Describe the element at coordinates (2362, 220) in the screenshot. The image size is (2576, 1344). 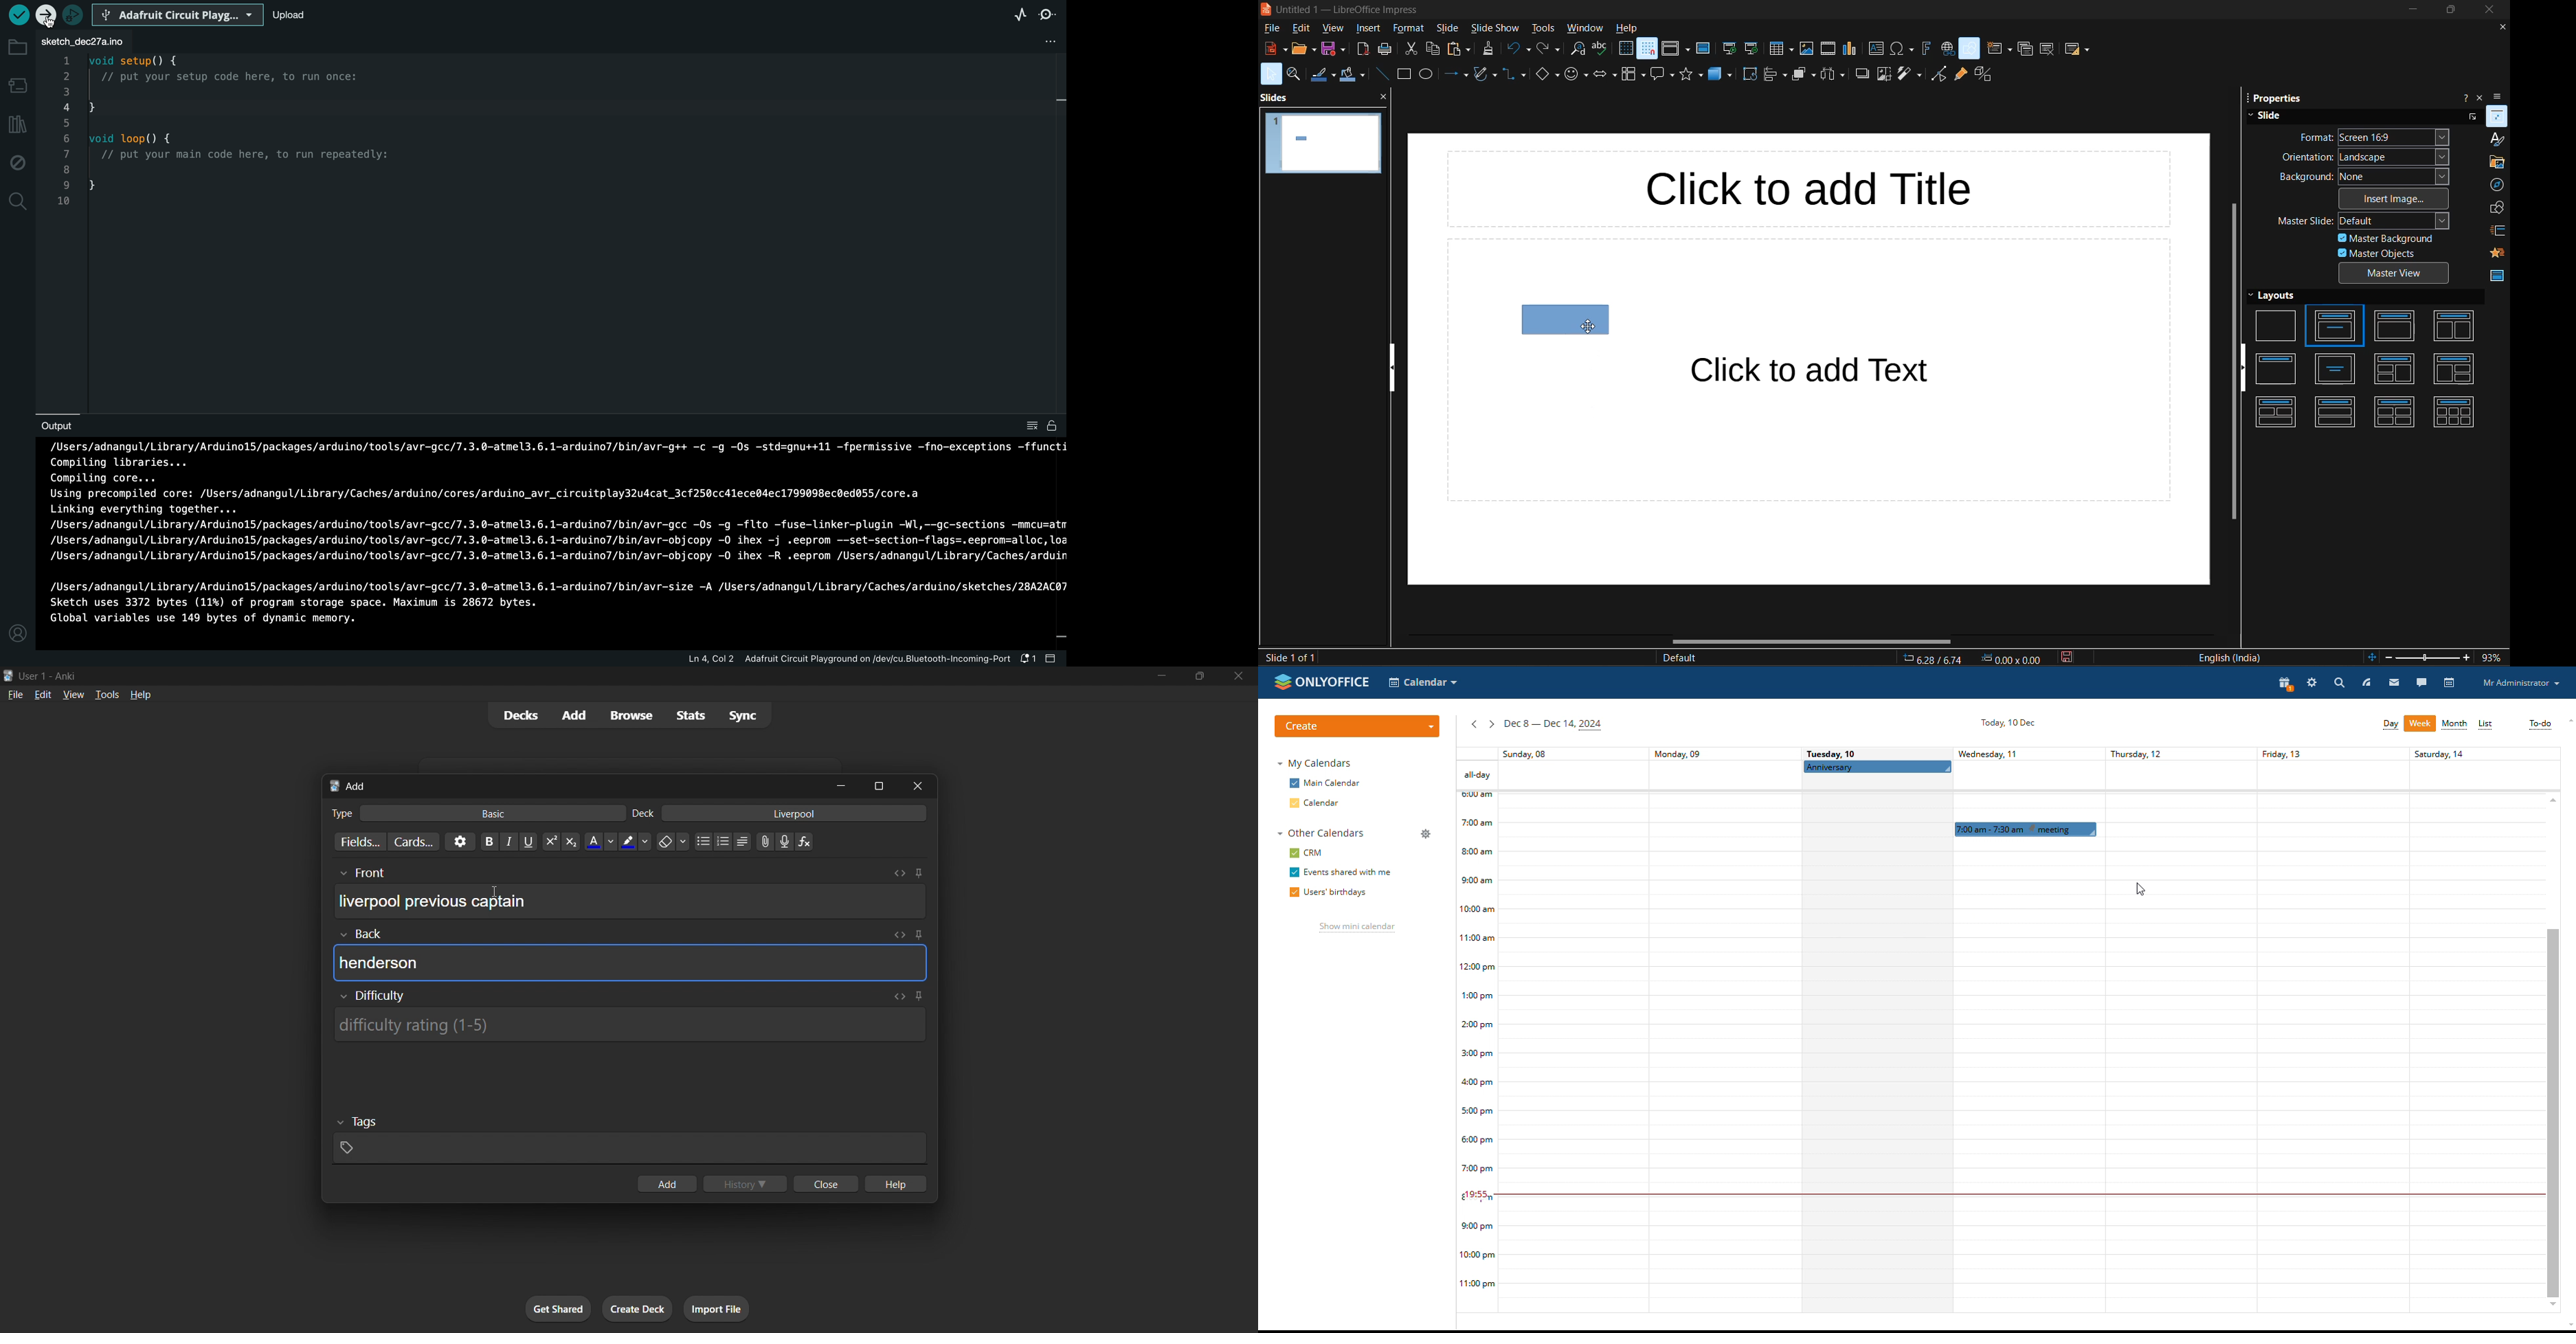
I see `master slide` at that location.